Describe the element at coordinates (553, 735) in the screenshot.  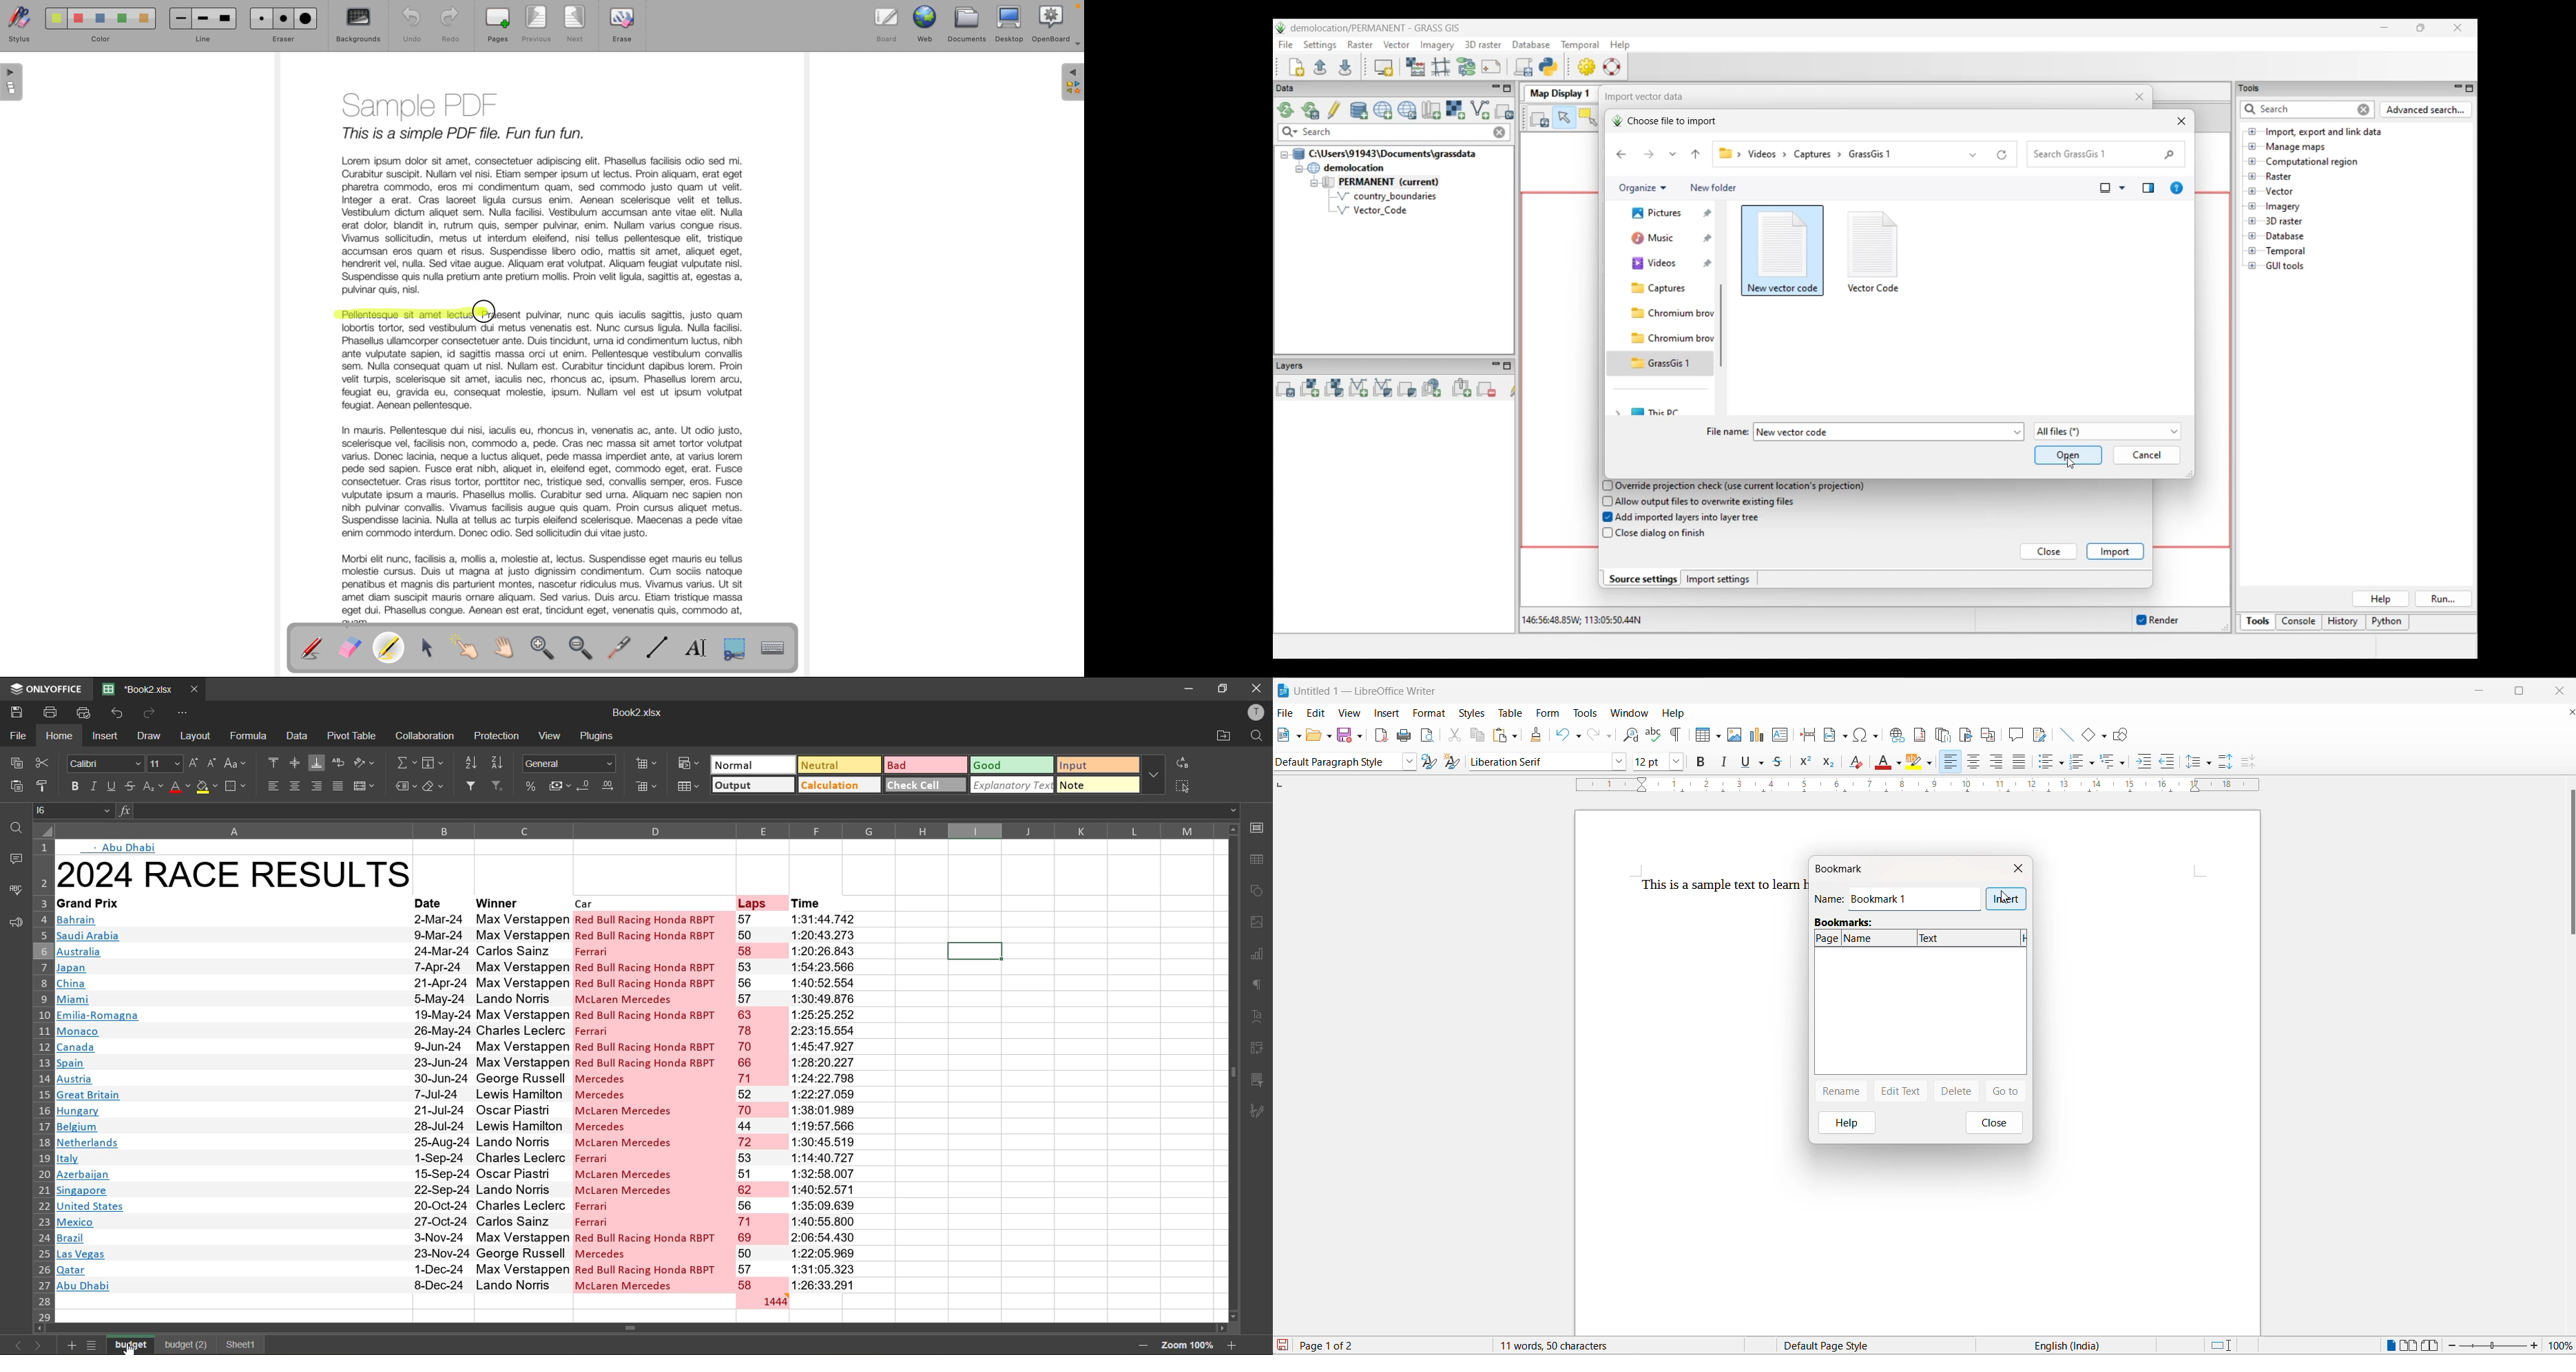
I see `view` at that location.